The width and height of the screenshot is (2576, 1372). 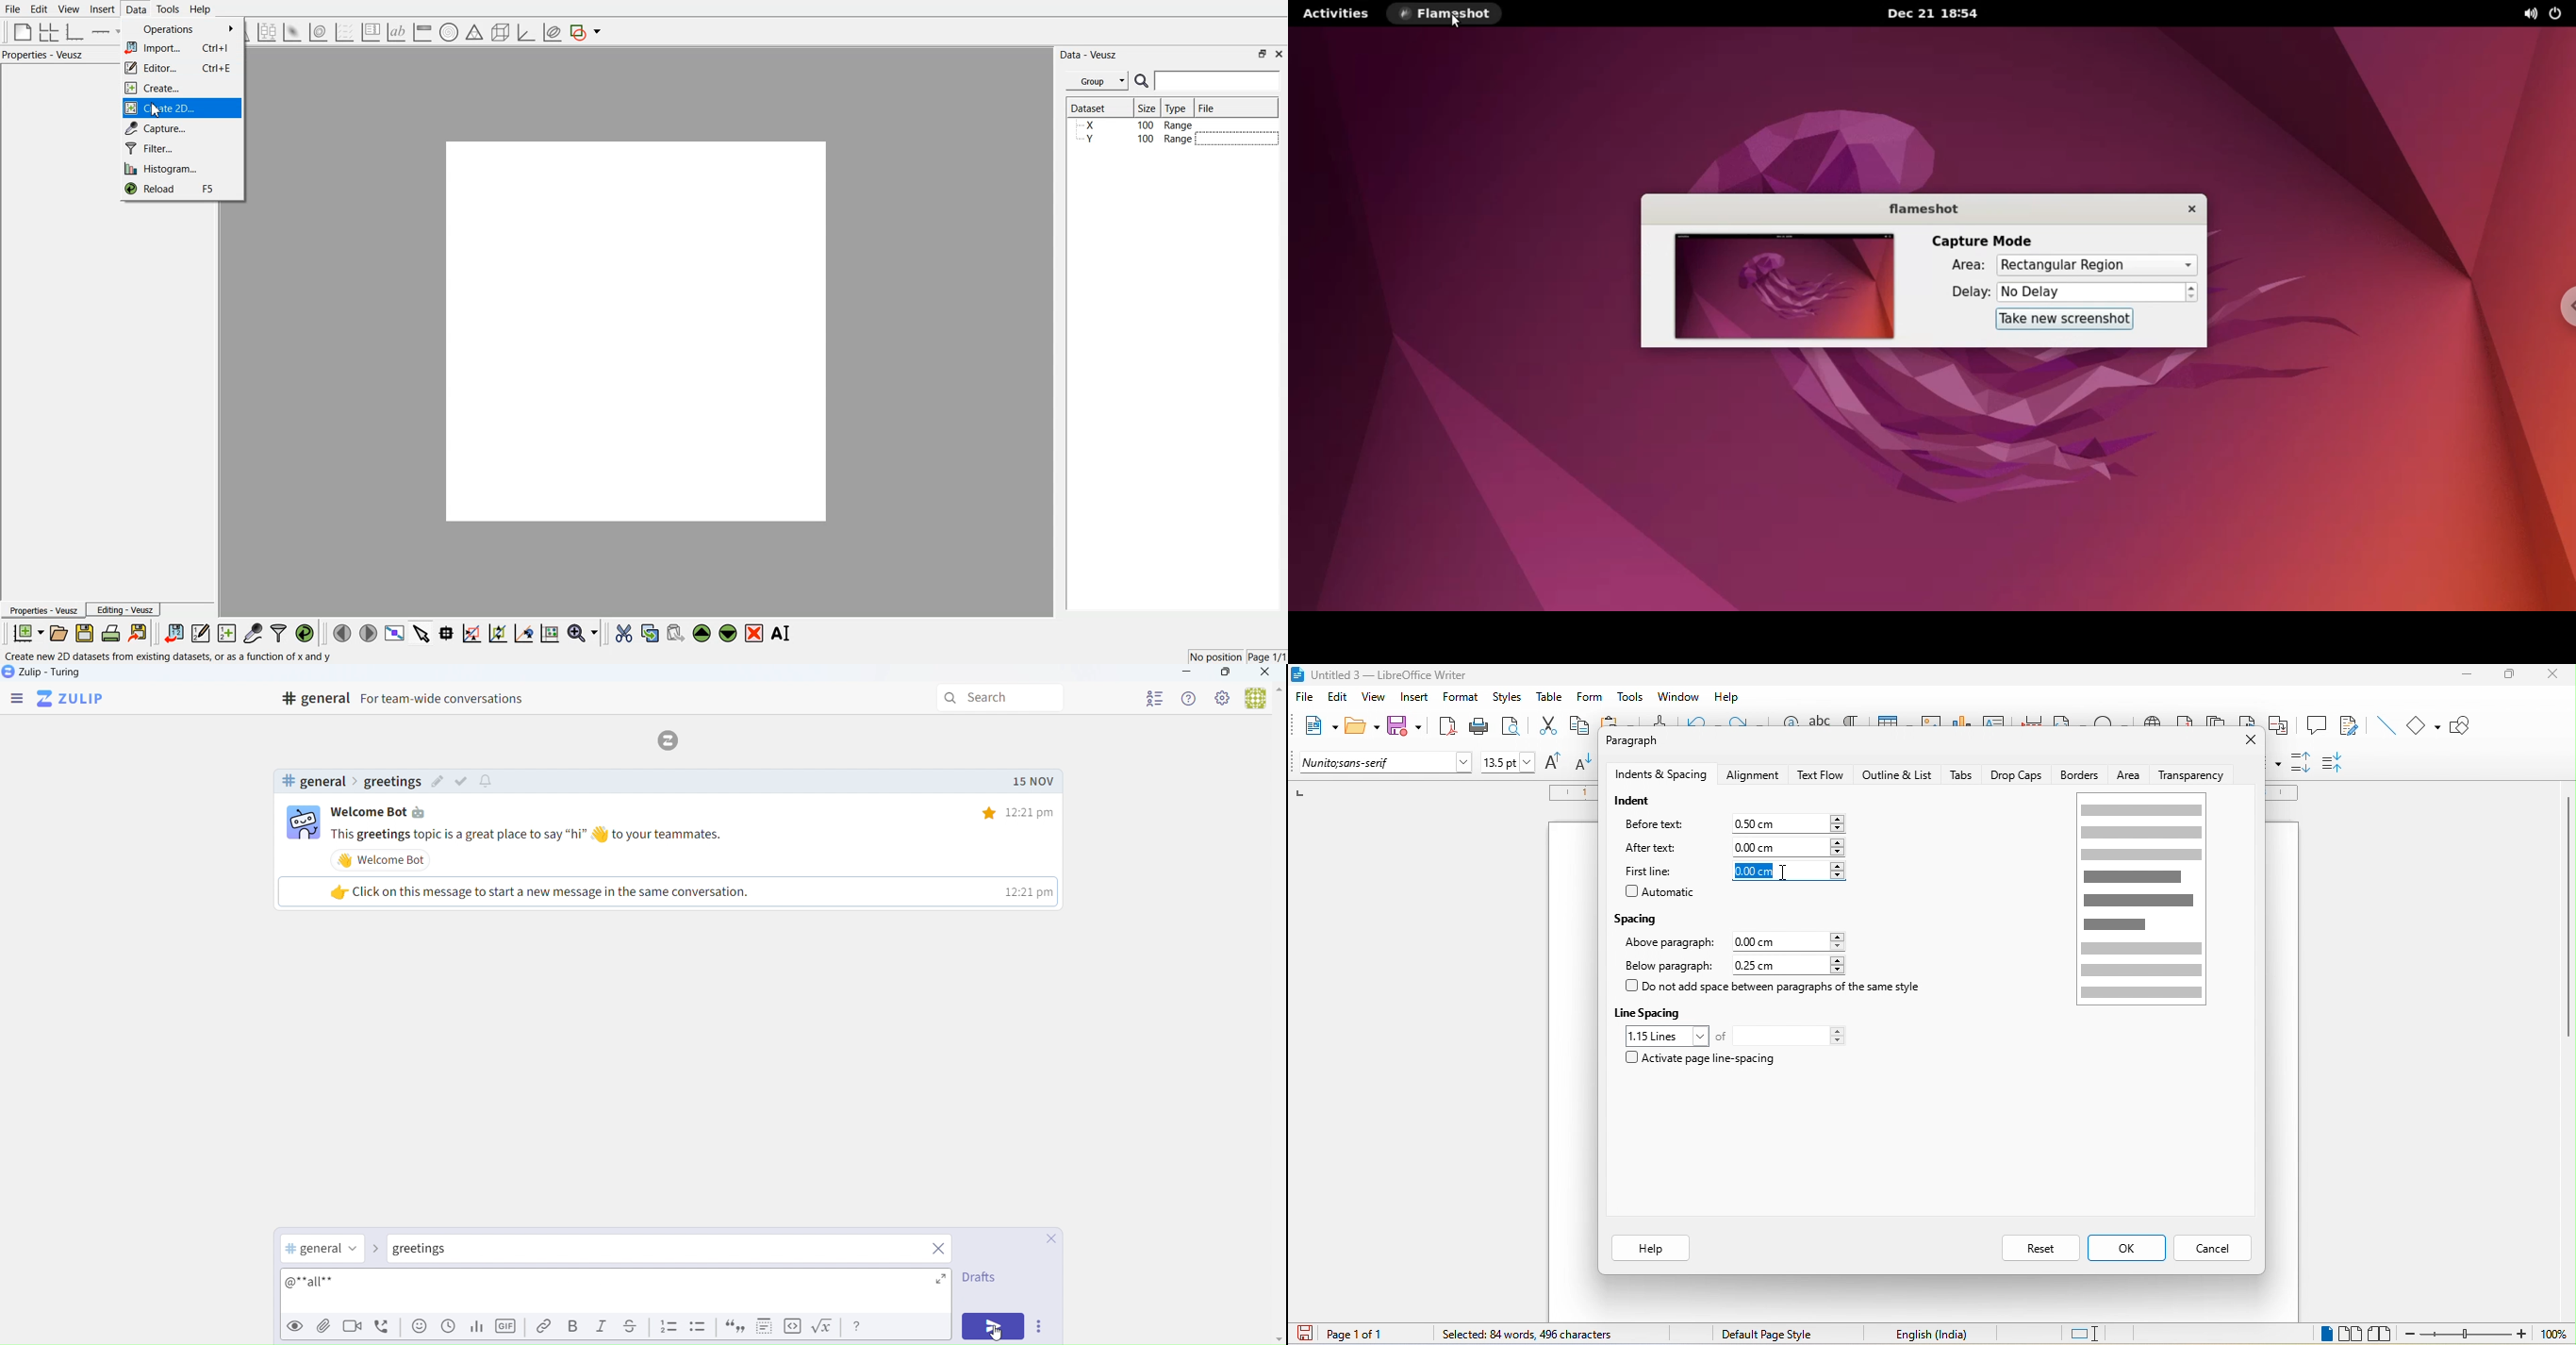 I want to click on increase or decrease, so click(x=1838, y=872).